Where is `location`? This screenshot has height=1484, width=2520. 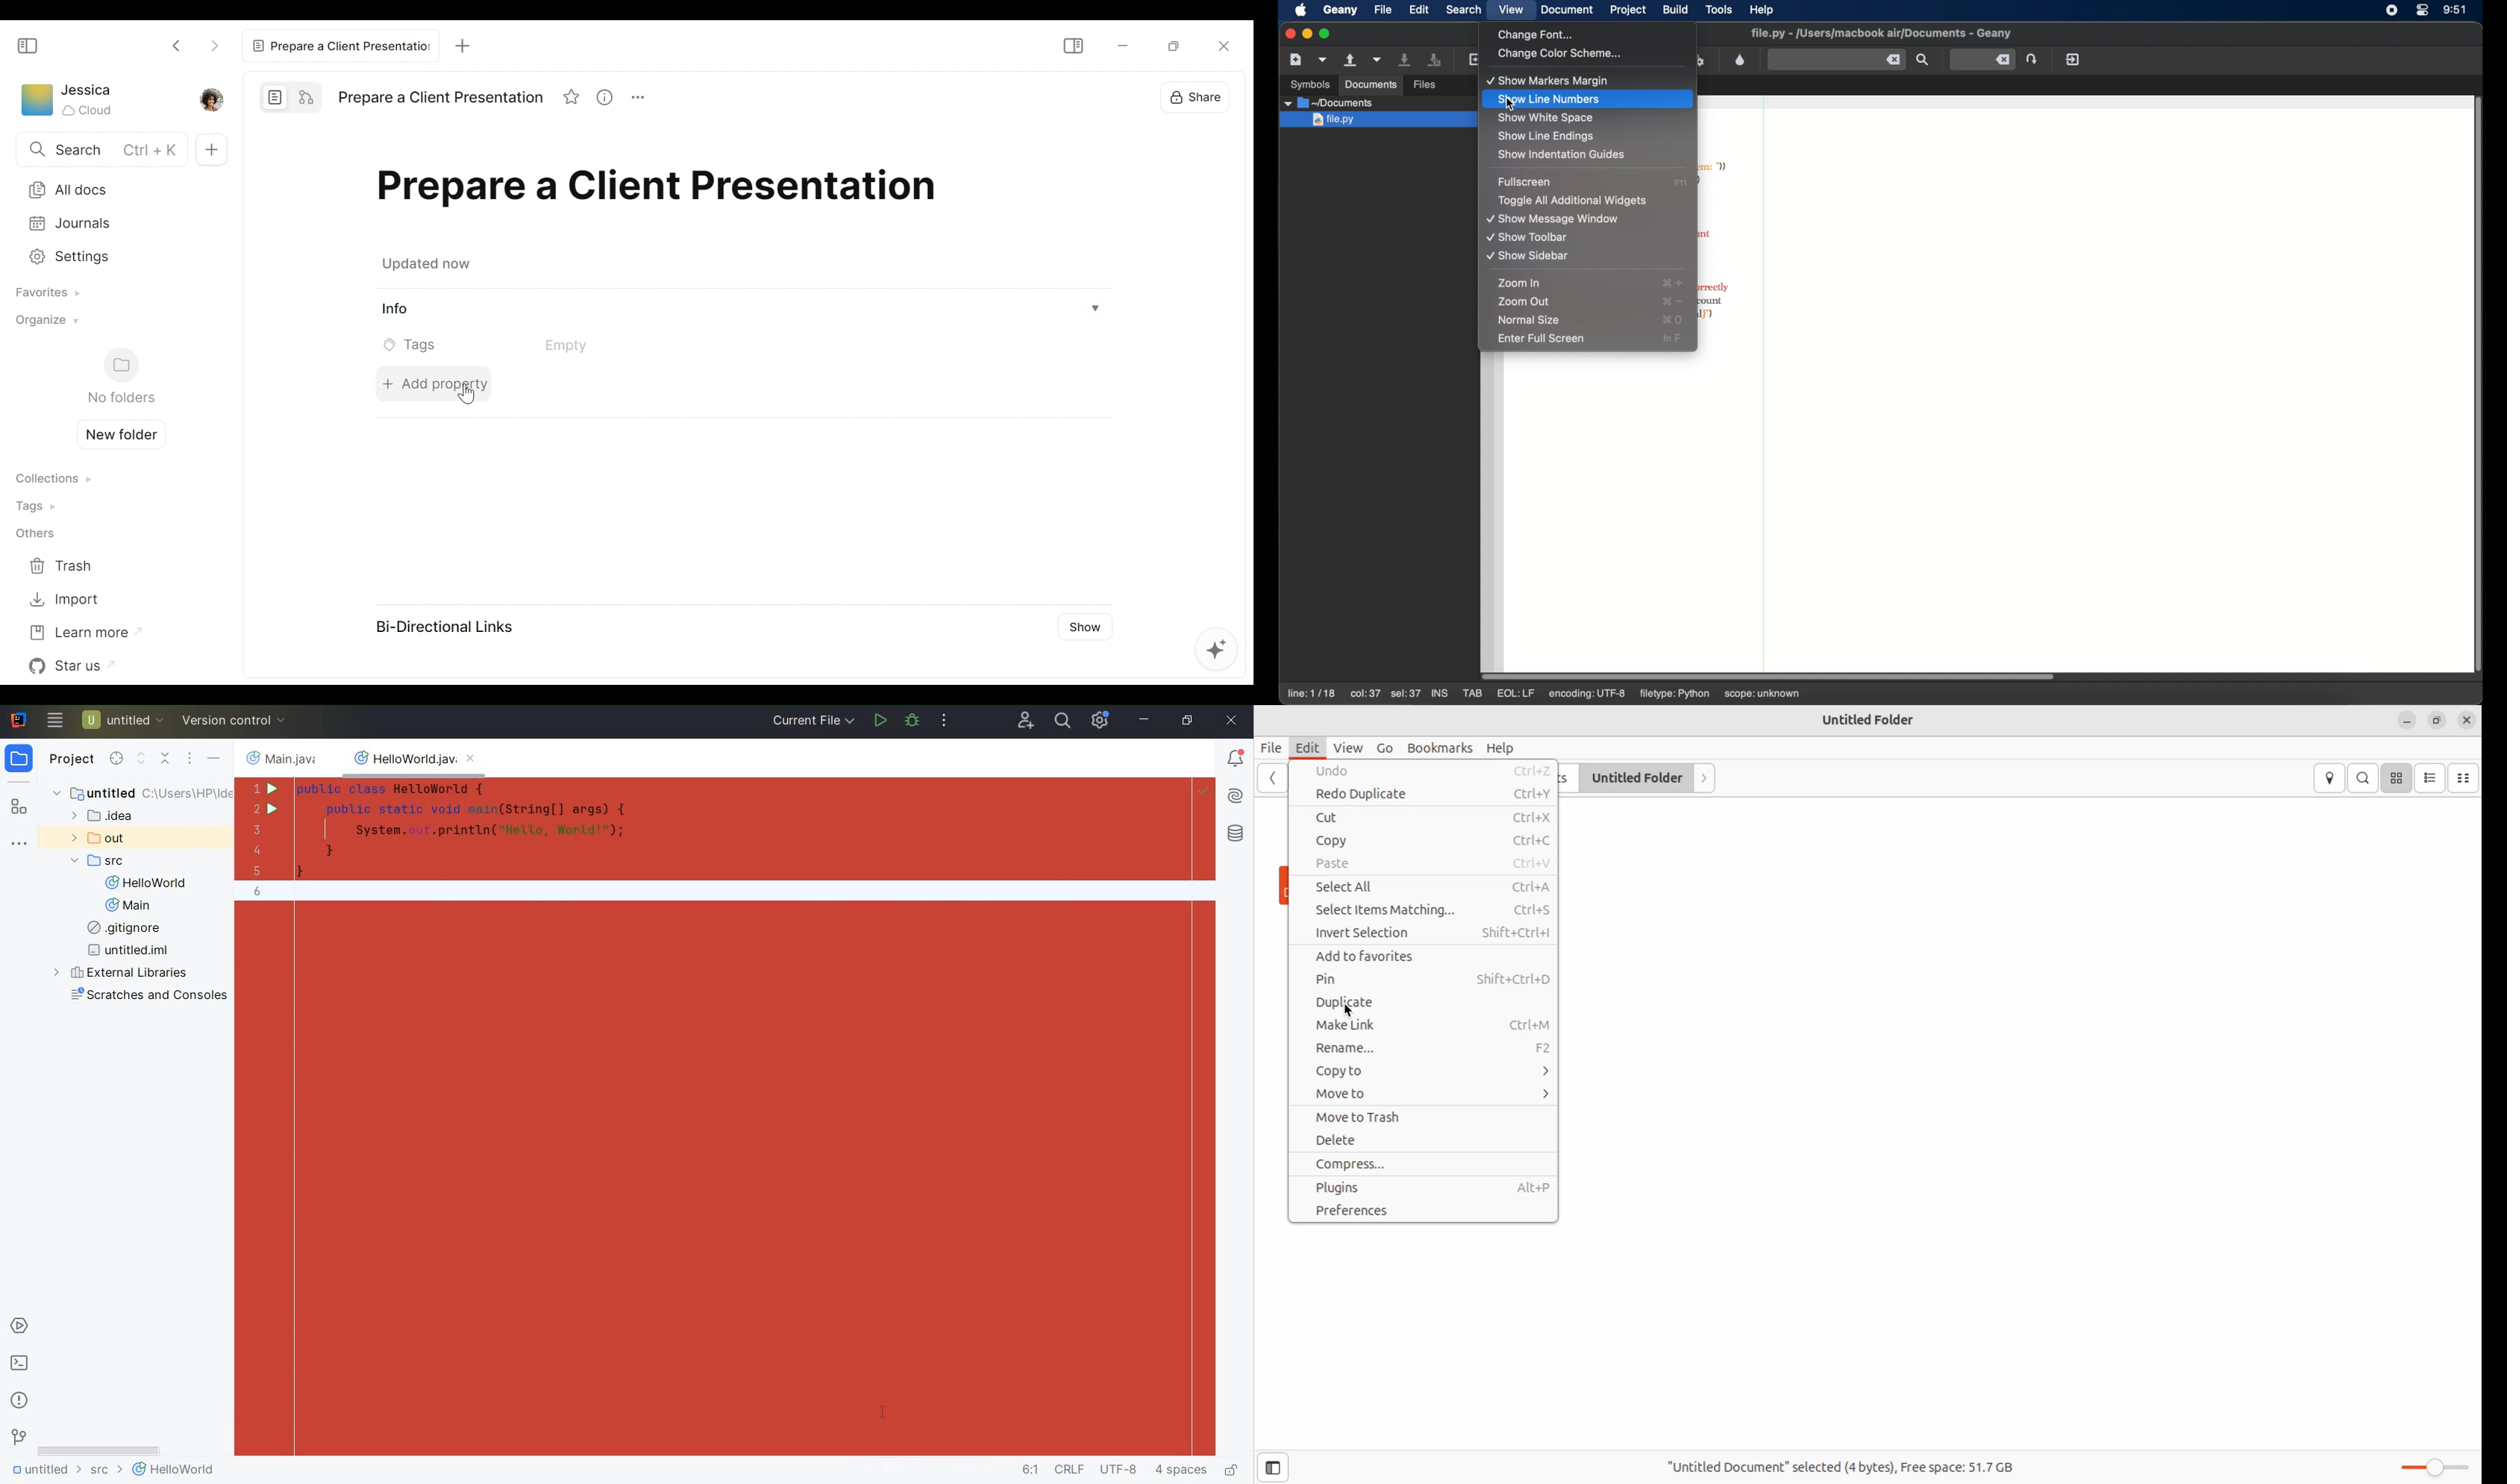 location is located at coordinates (2330, 779).